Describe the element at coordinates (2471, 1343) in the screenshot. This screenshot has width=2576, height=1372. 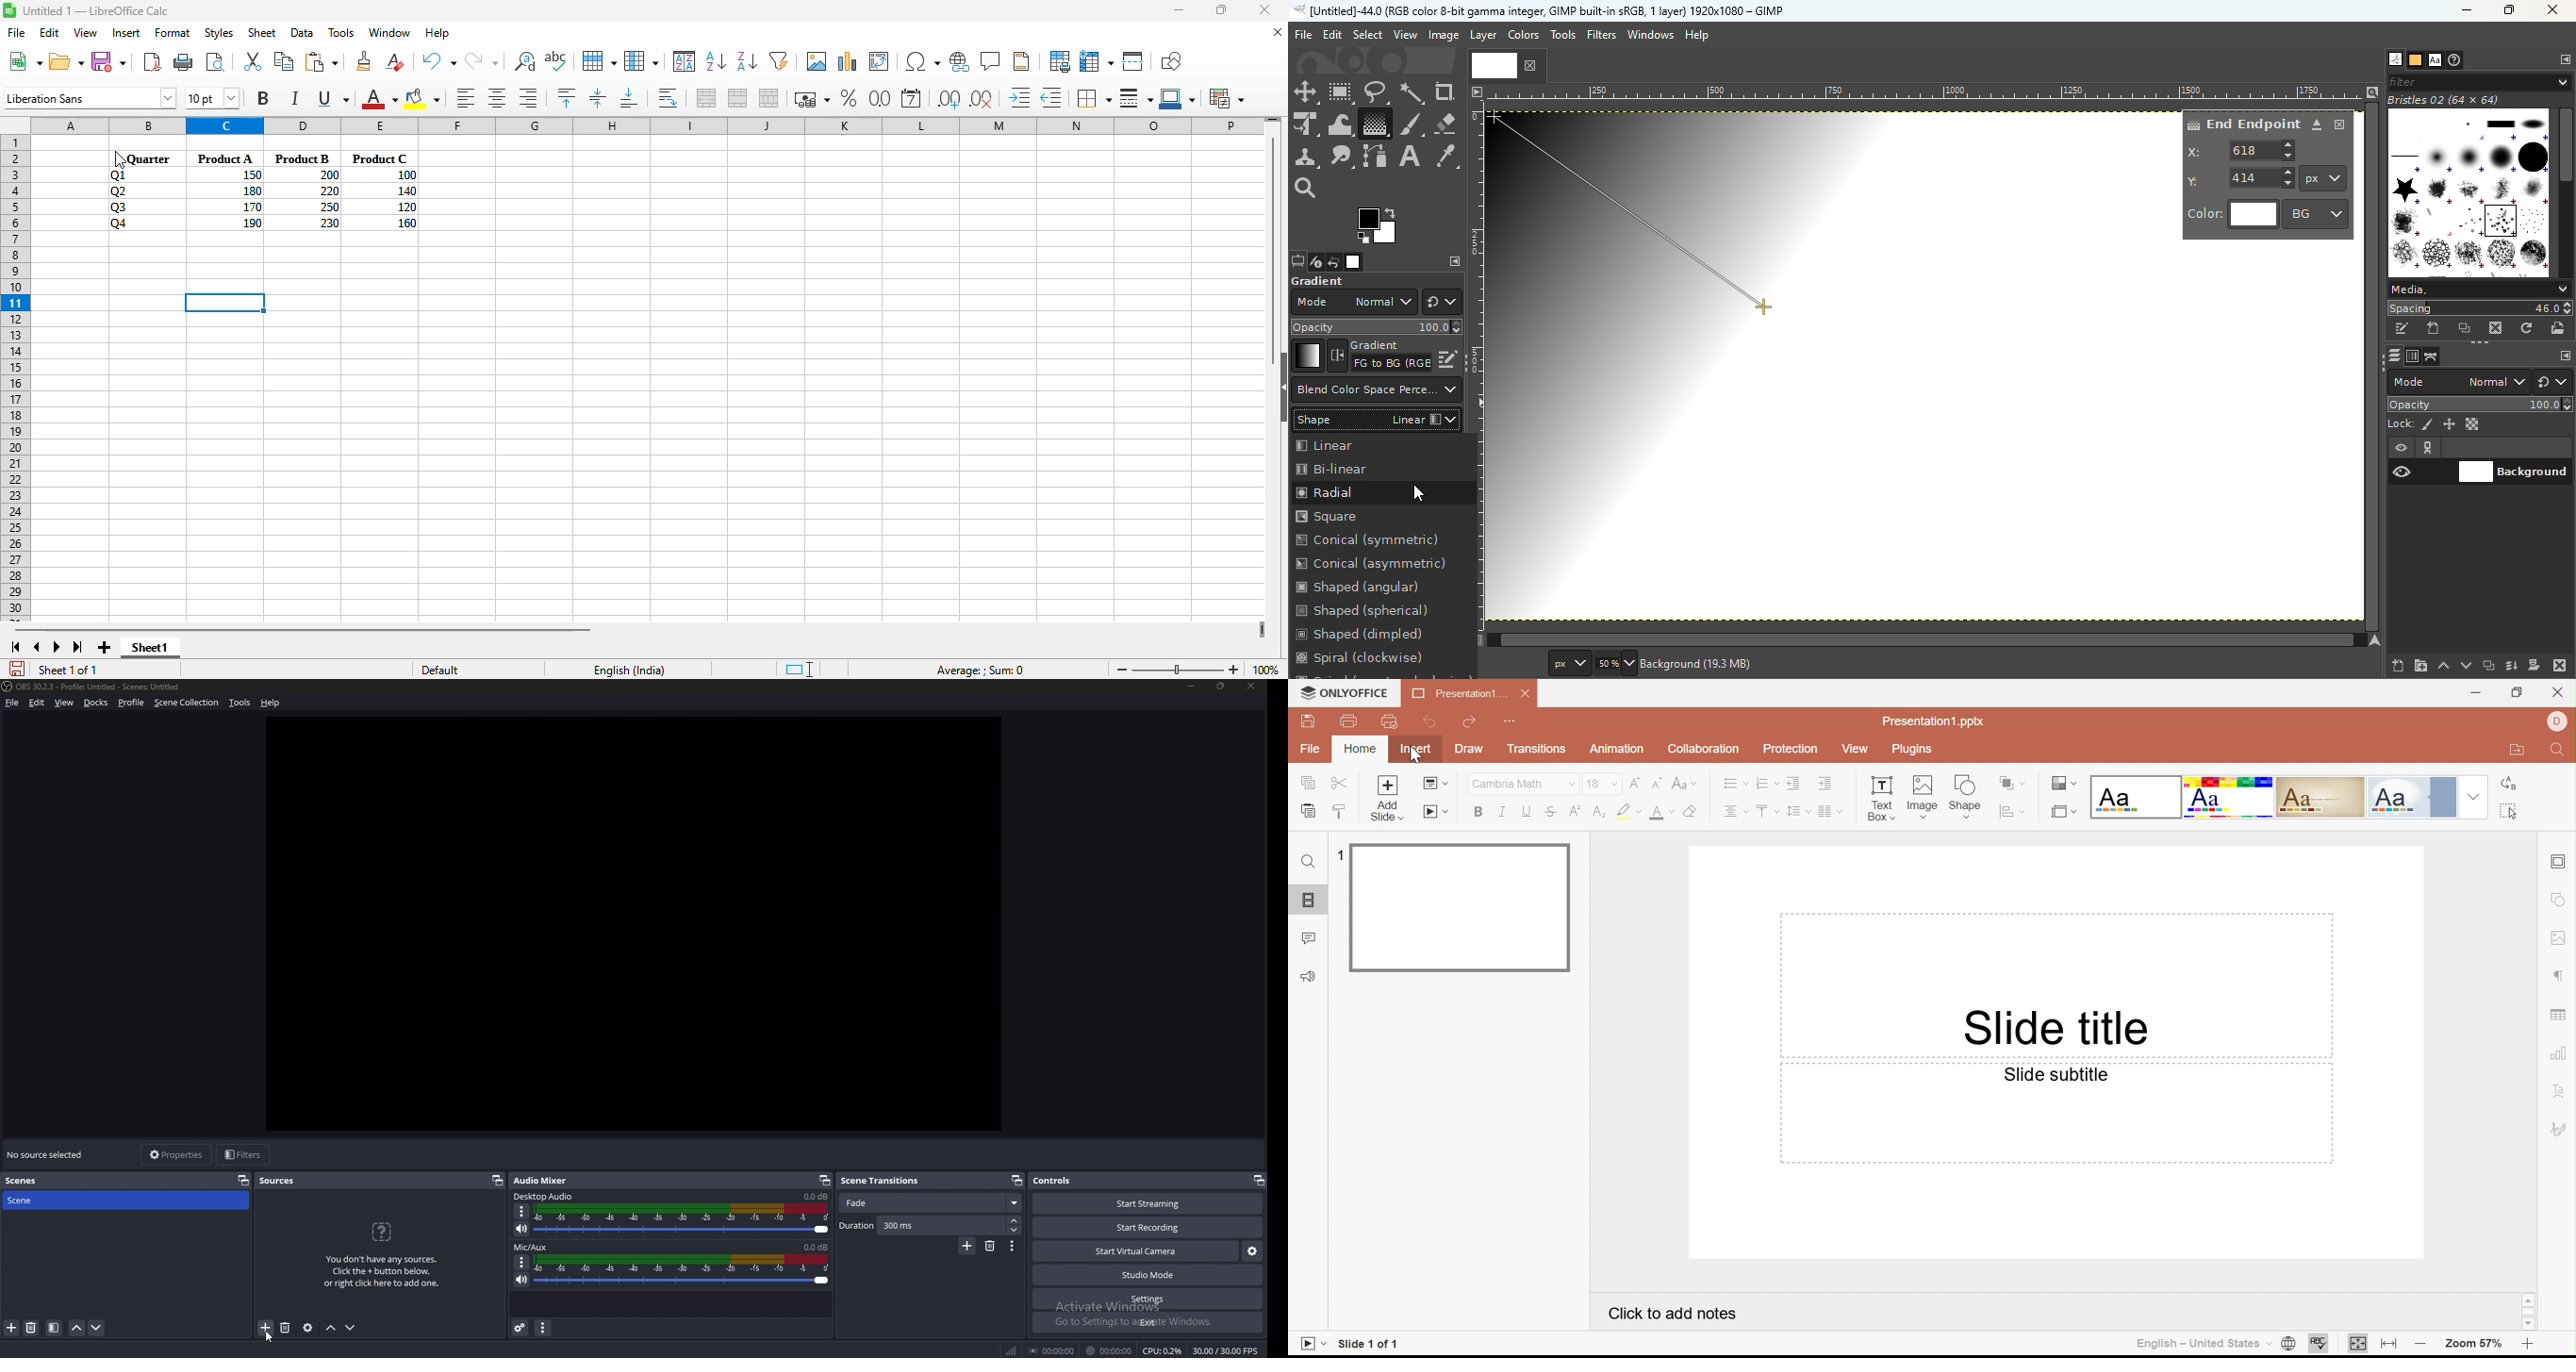
I see `Zoom 57%` at that location.